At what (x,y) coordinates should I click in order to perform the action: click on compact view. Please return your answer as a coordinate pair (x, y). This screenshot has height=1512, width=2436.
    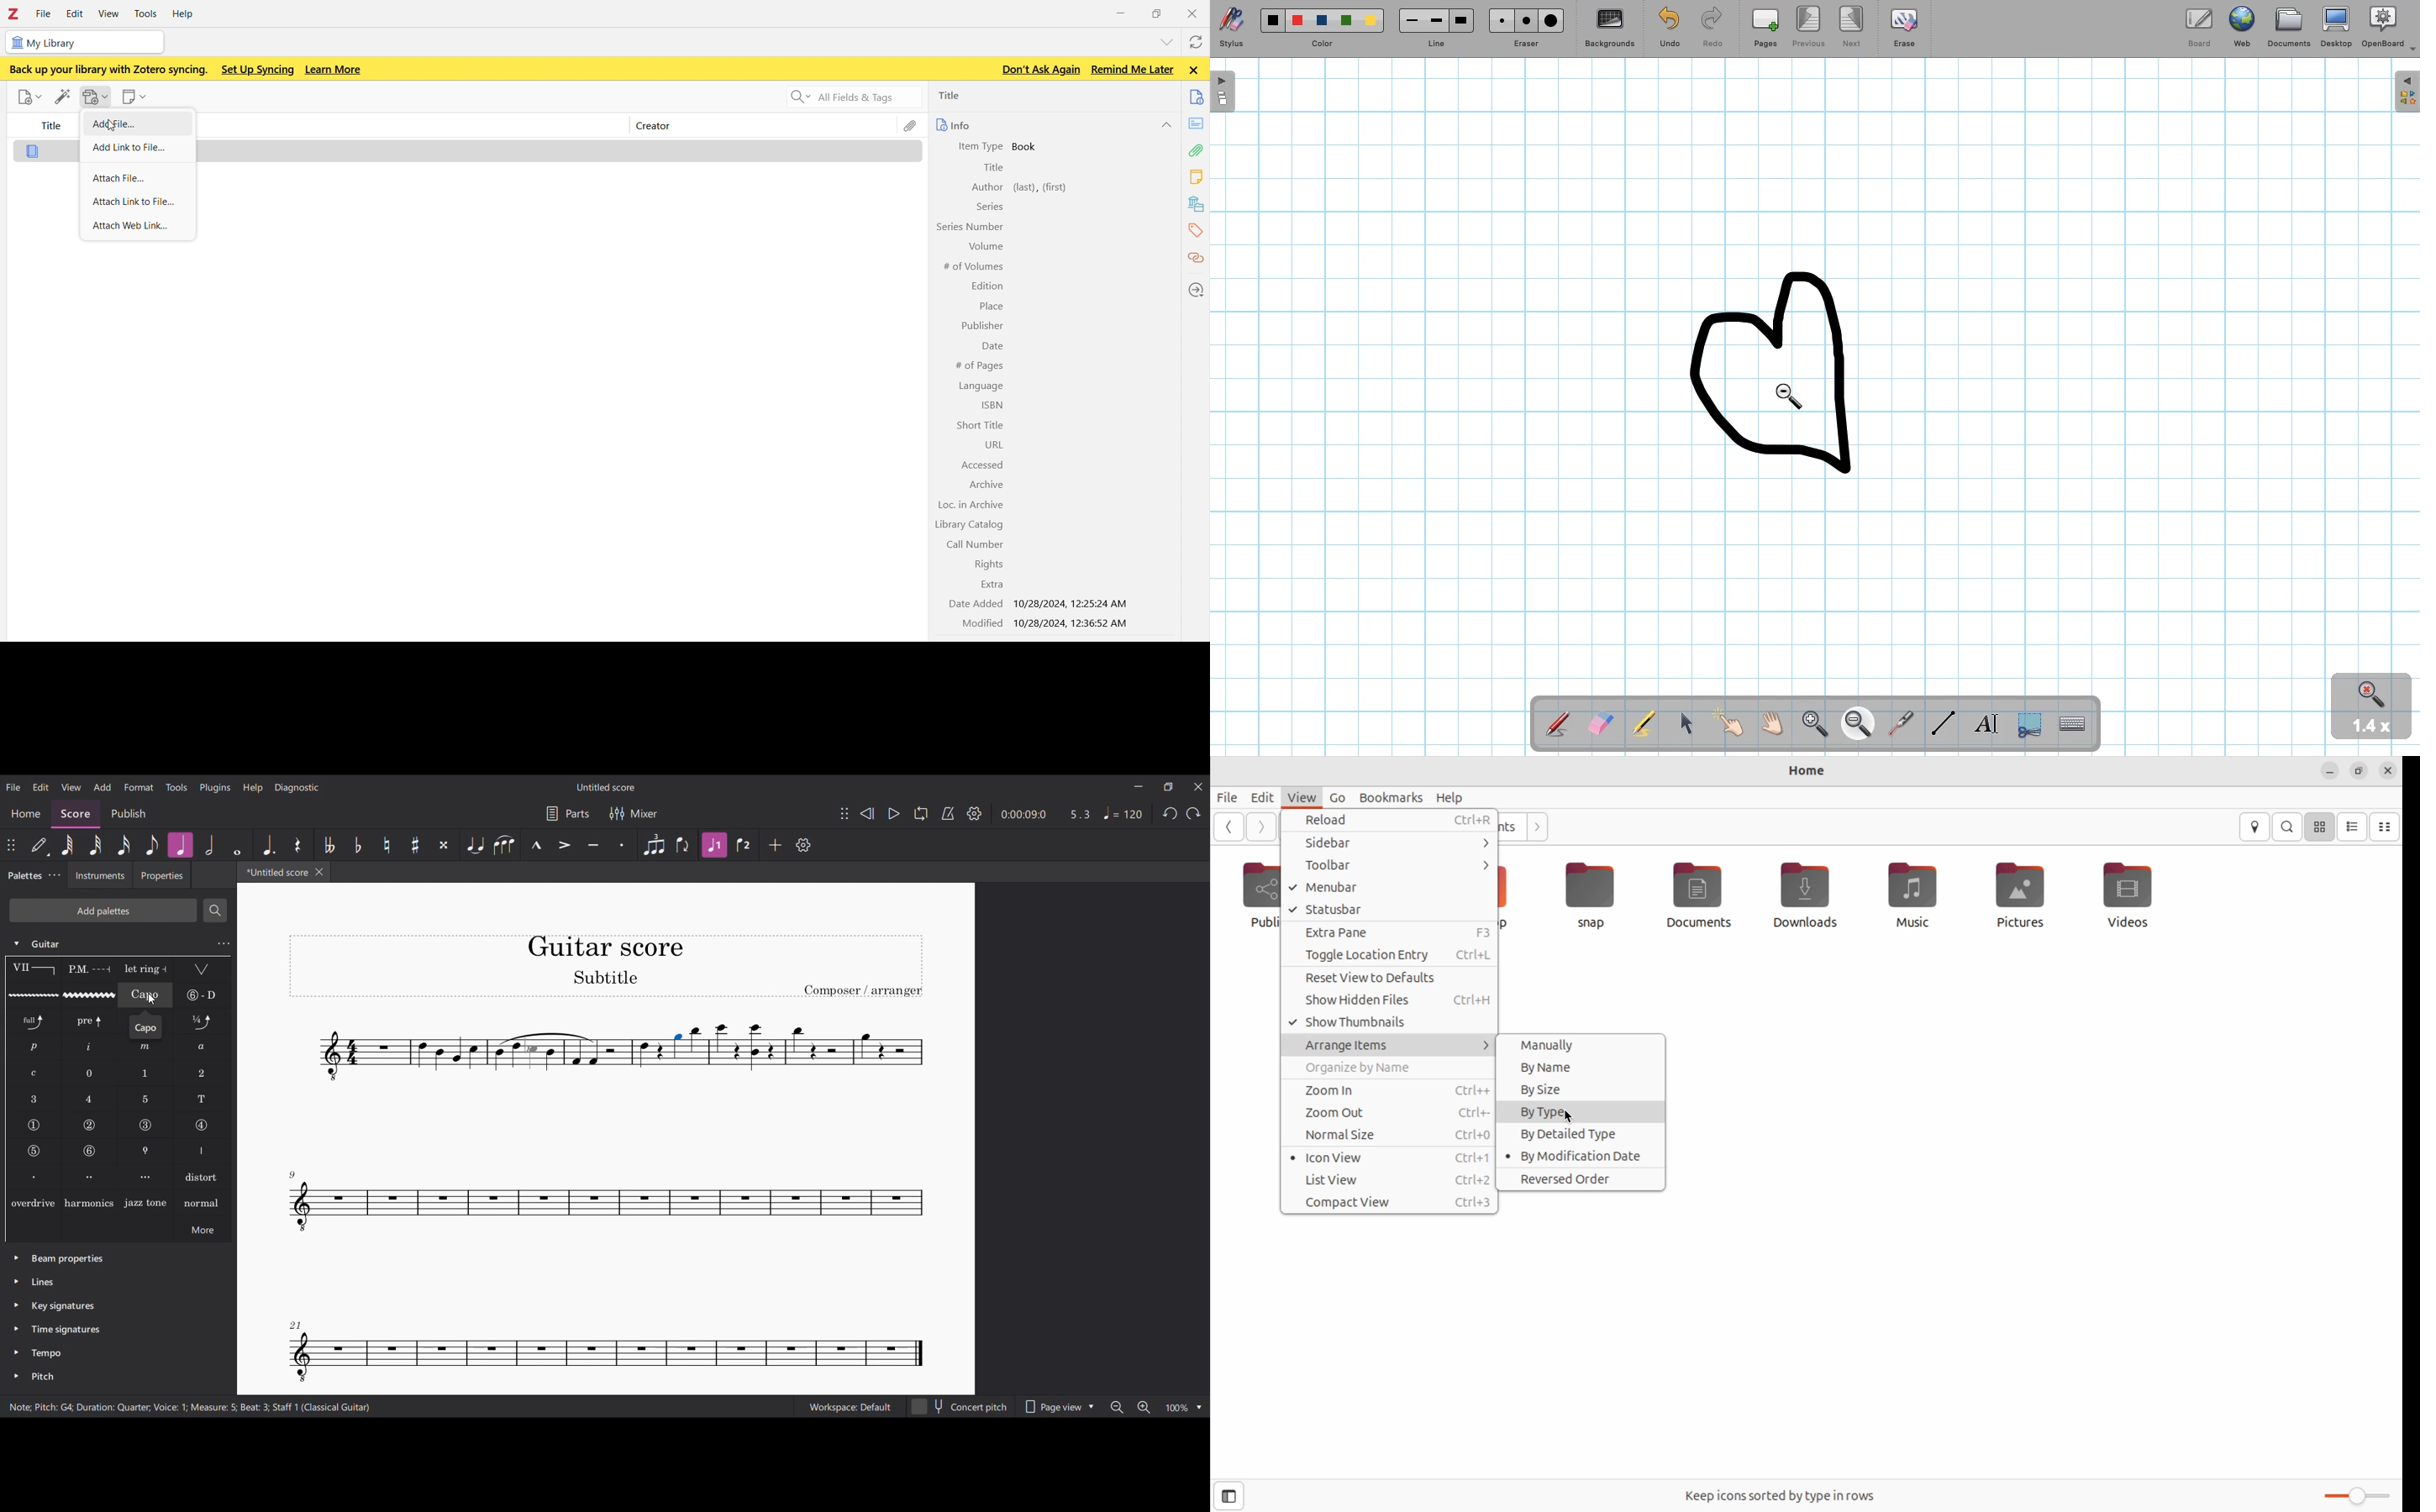
    Looking at the image, I should click on (1391, 1201).